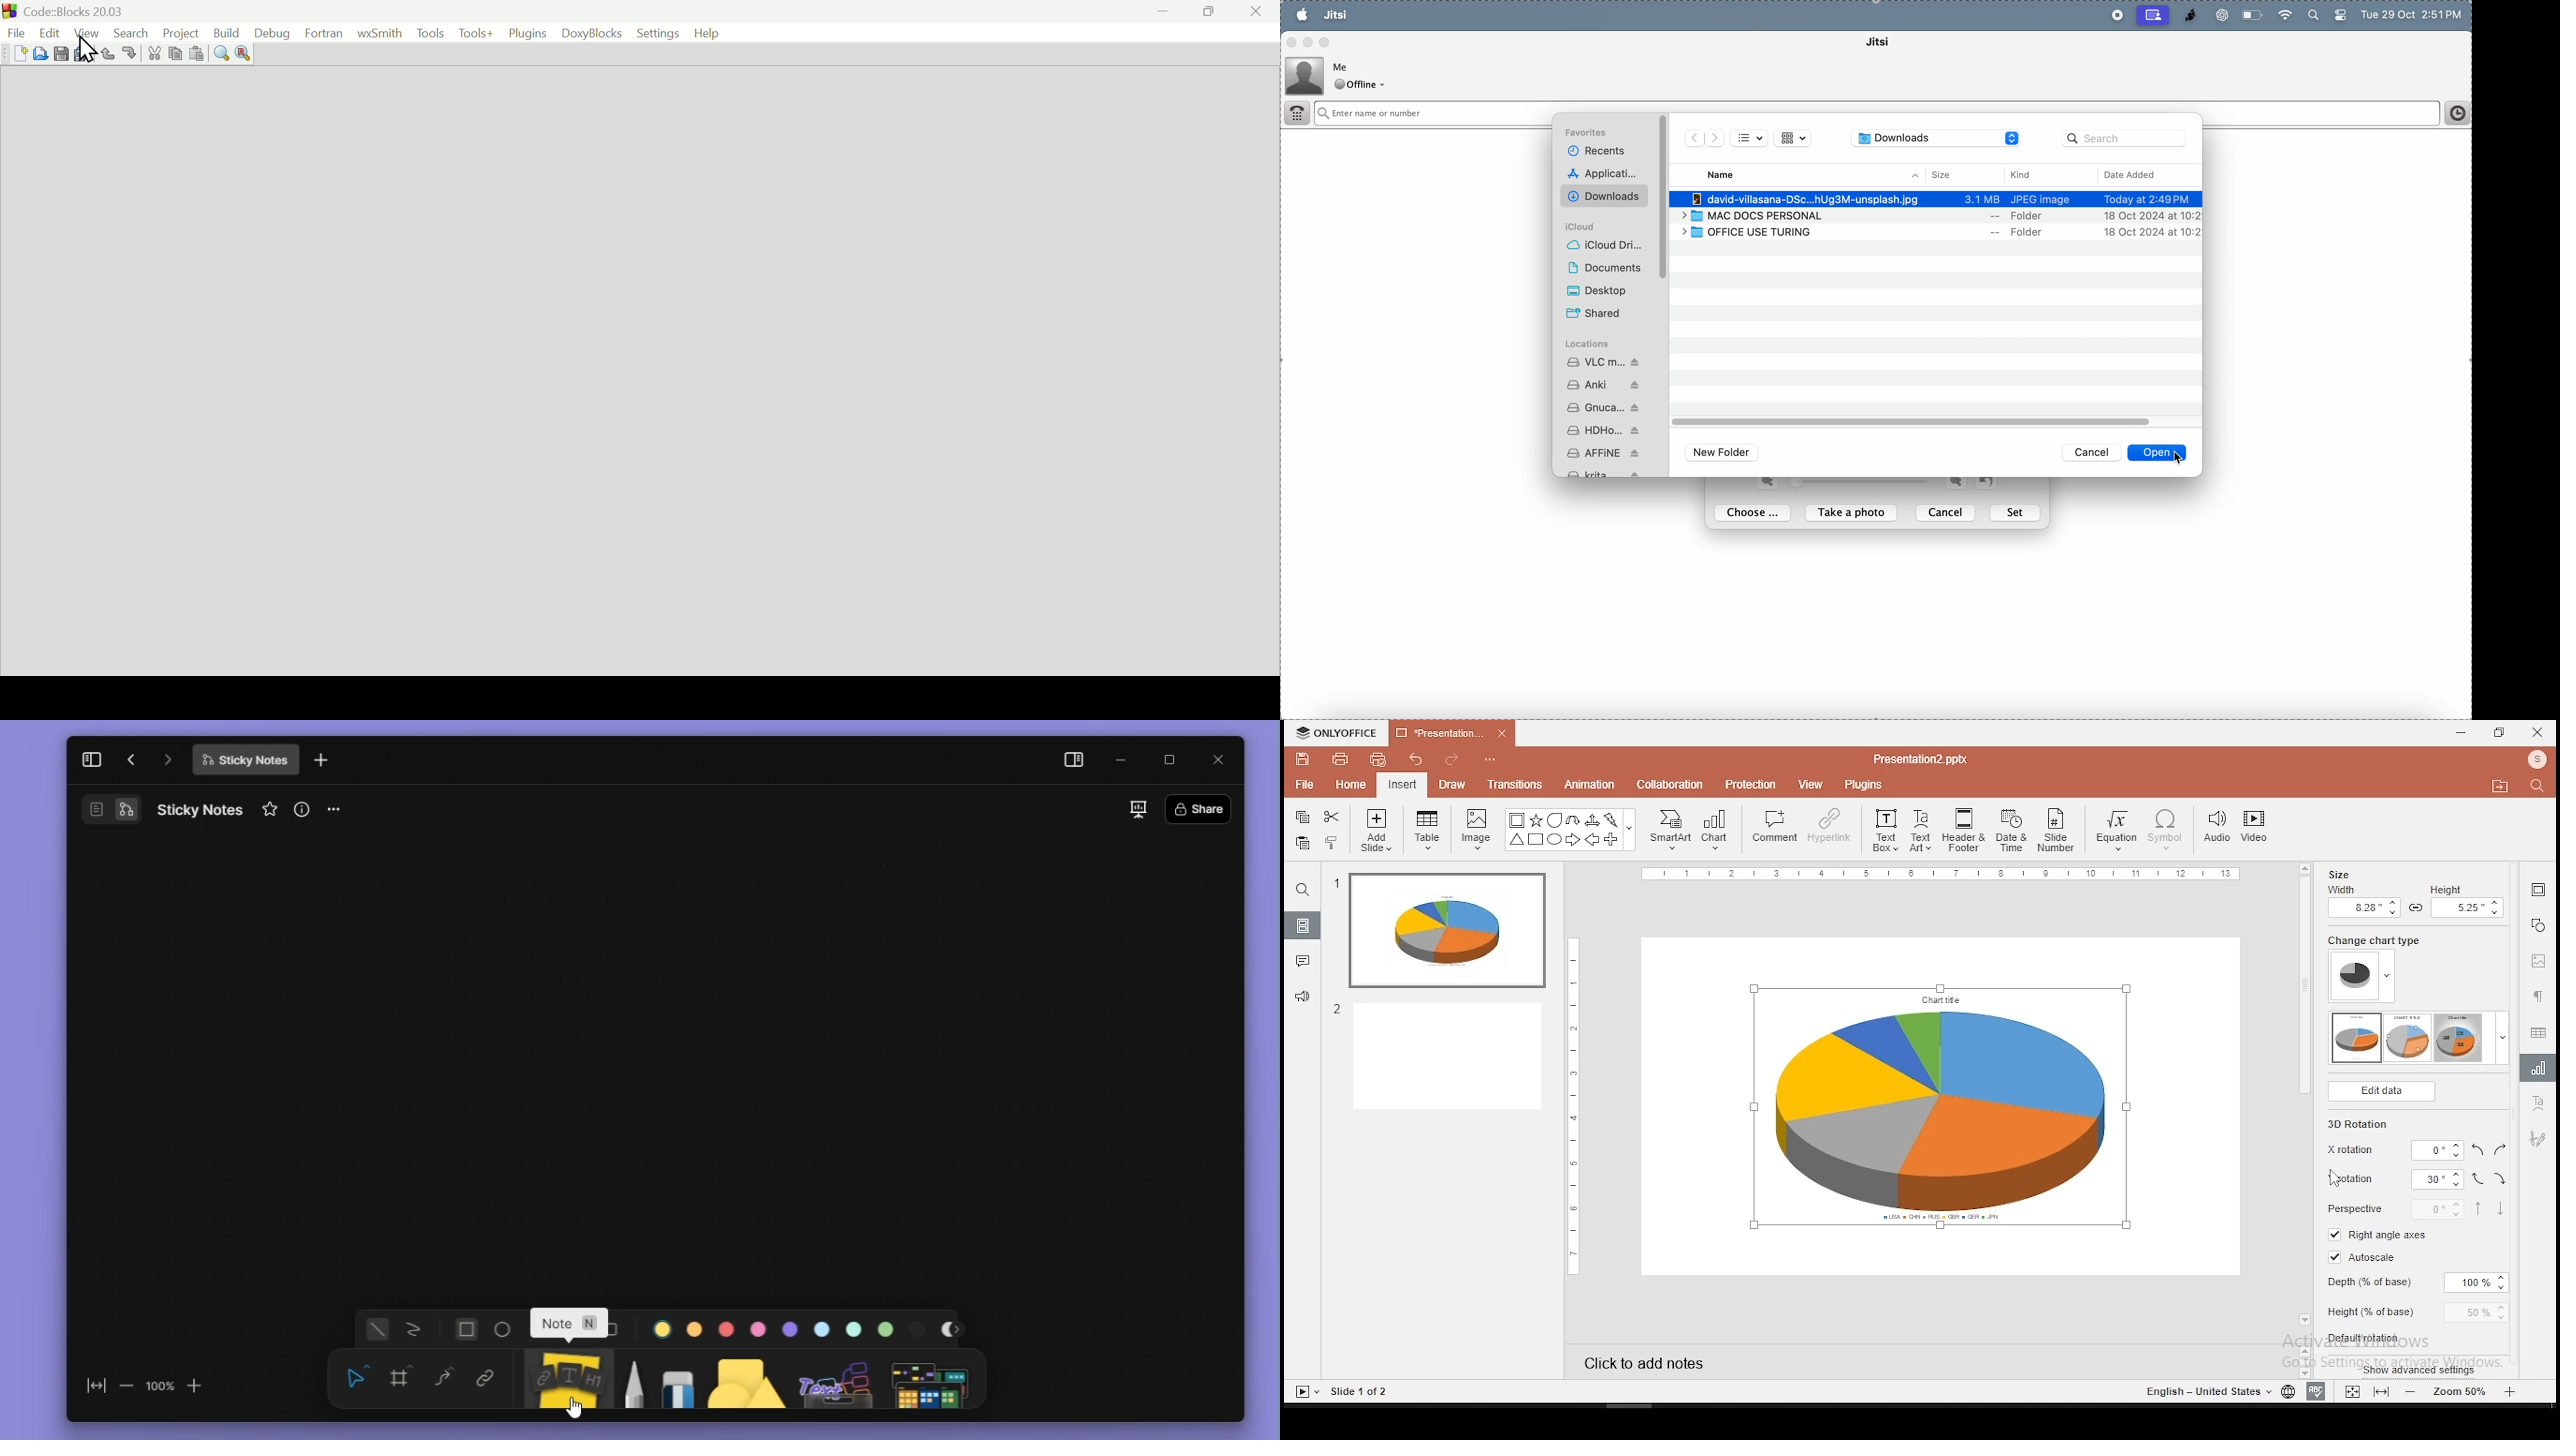 Image resolution: width=2576 pixels, height=1456 pixels. I want to click on color pallate, so click(822, 1328).